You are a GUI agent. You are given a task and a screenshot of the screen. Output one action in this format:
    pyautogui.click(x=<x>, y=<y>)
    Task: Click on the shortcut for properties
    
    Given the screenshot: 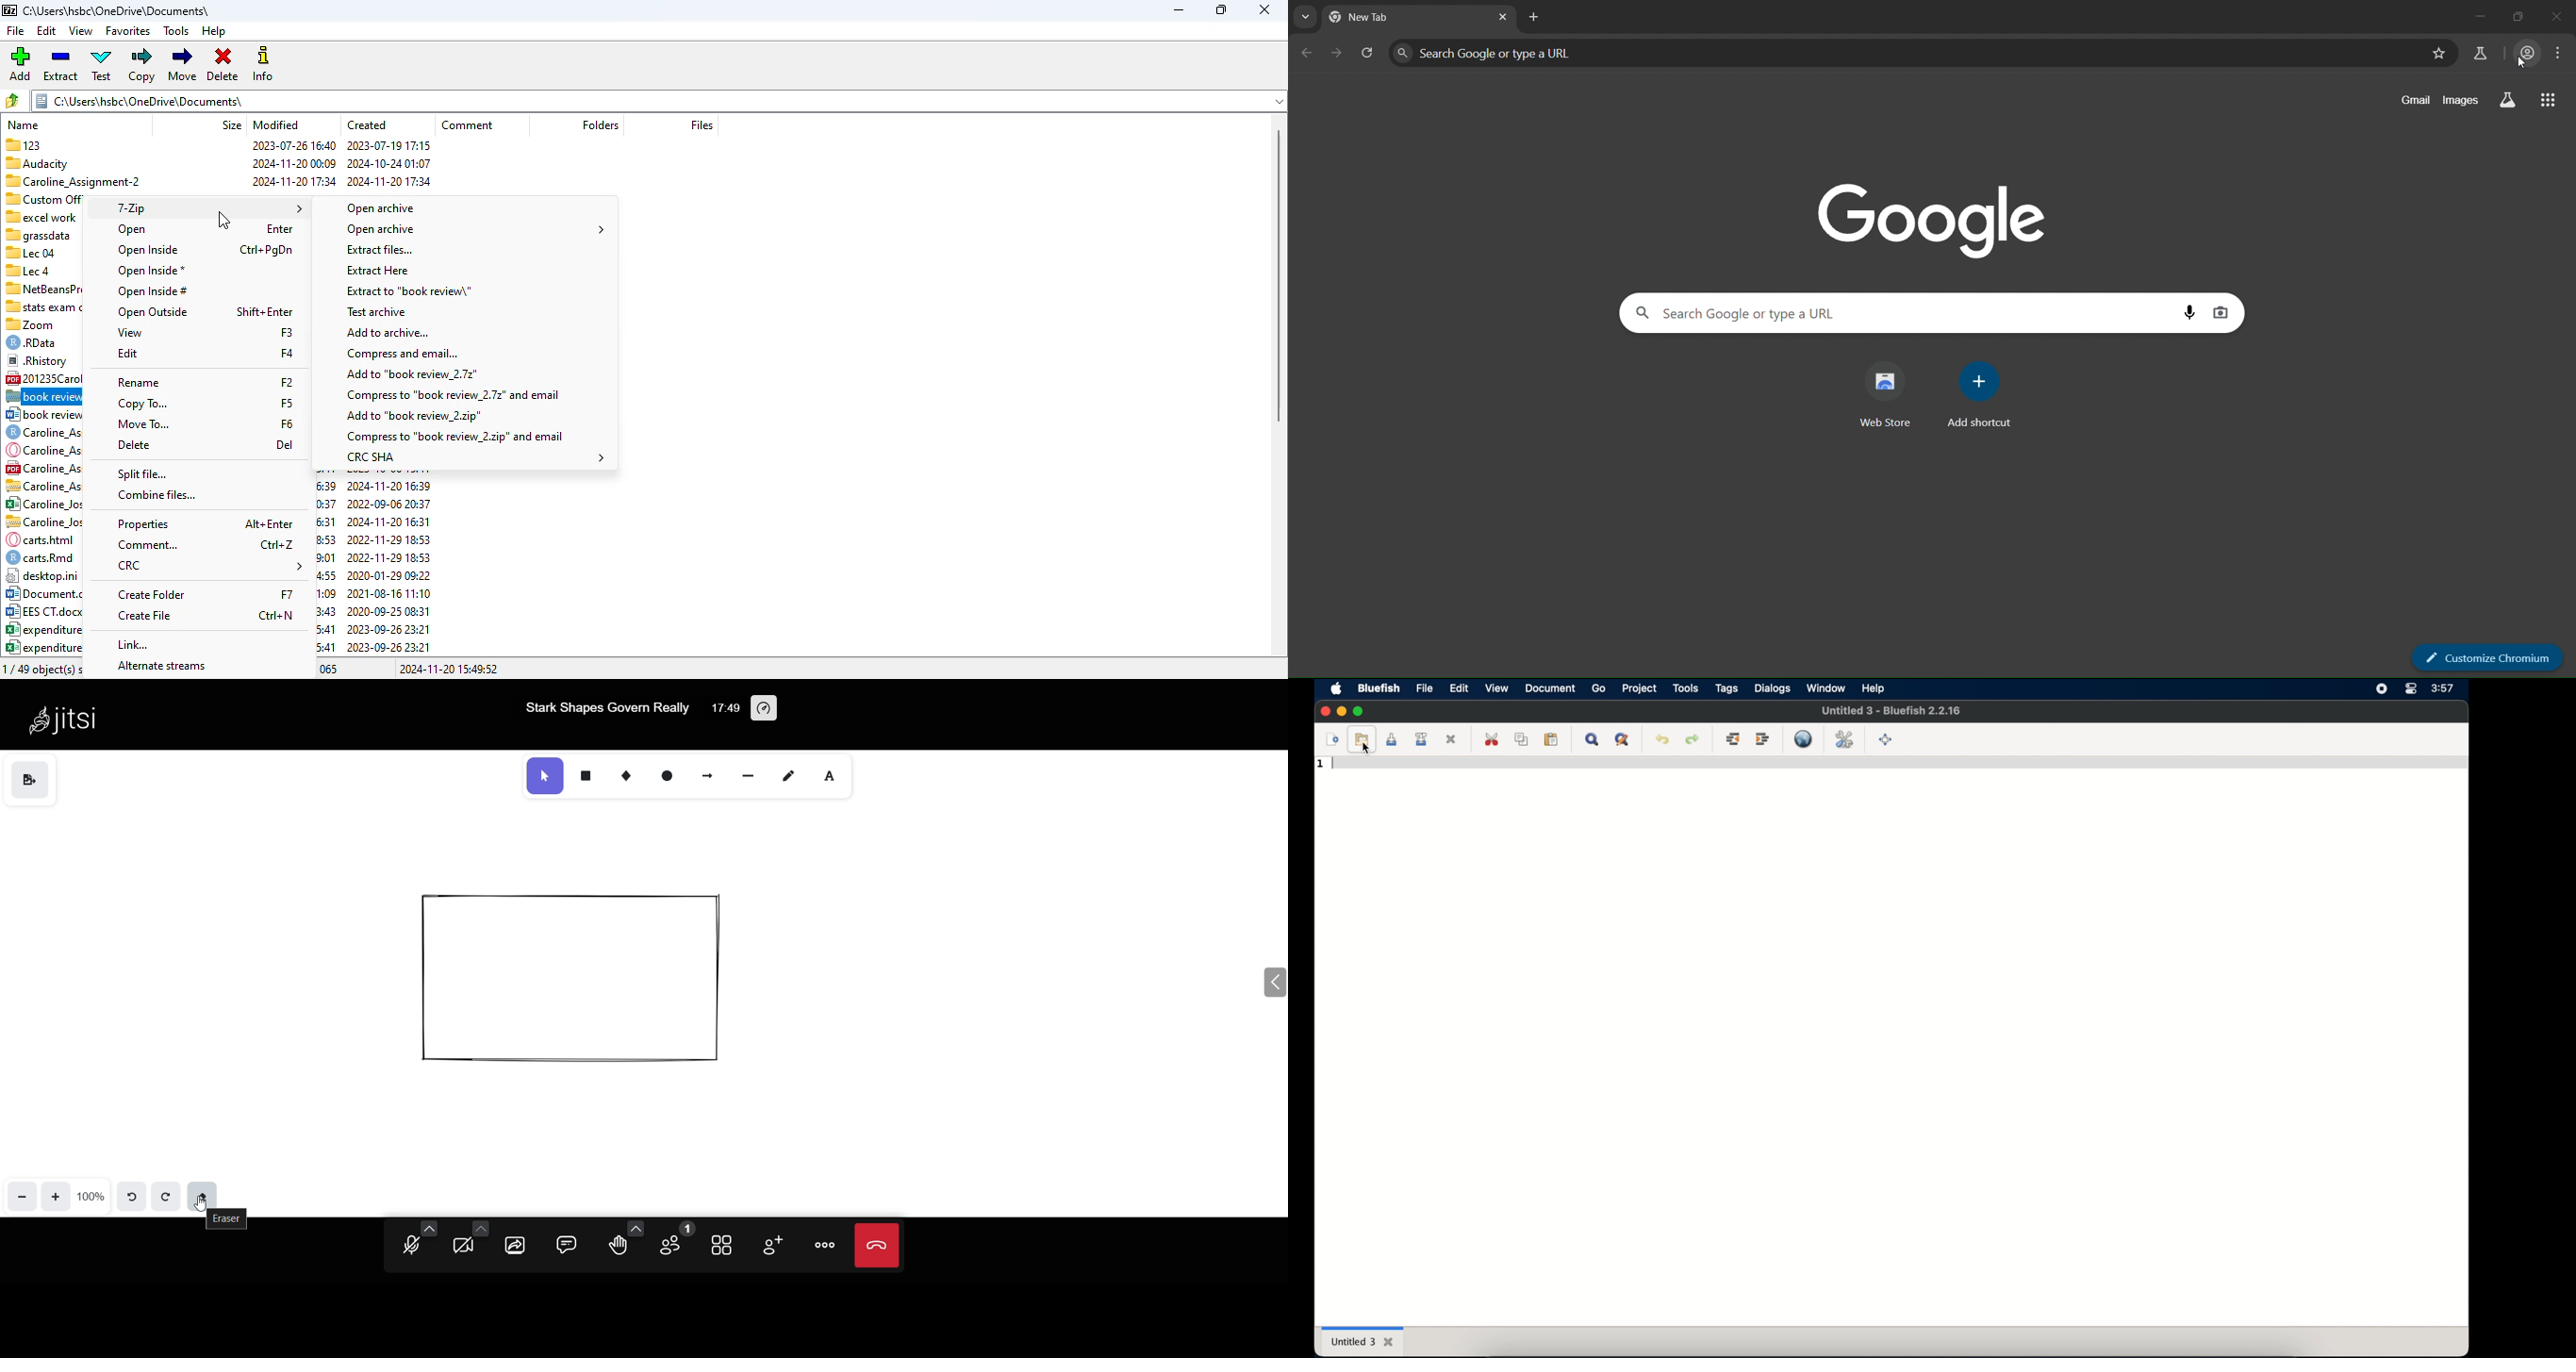 What is the action you would take?
    pyautogui.click(x=269, y=523)
    